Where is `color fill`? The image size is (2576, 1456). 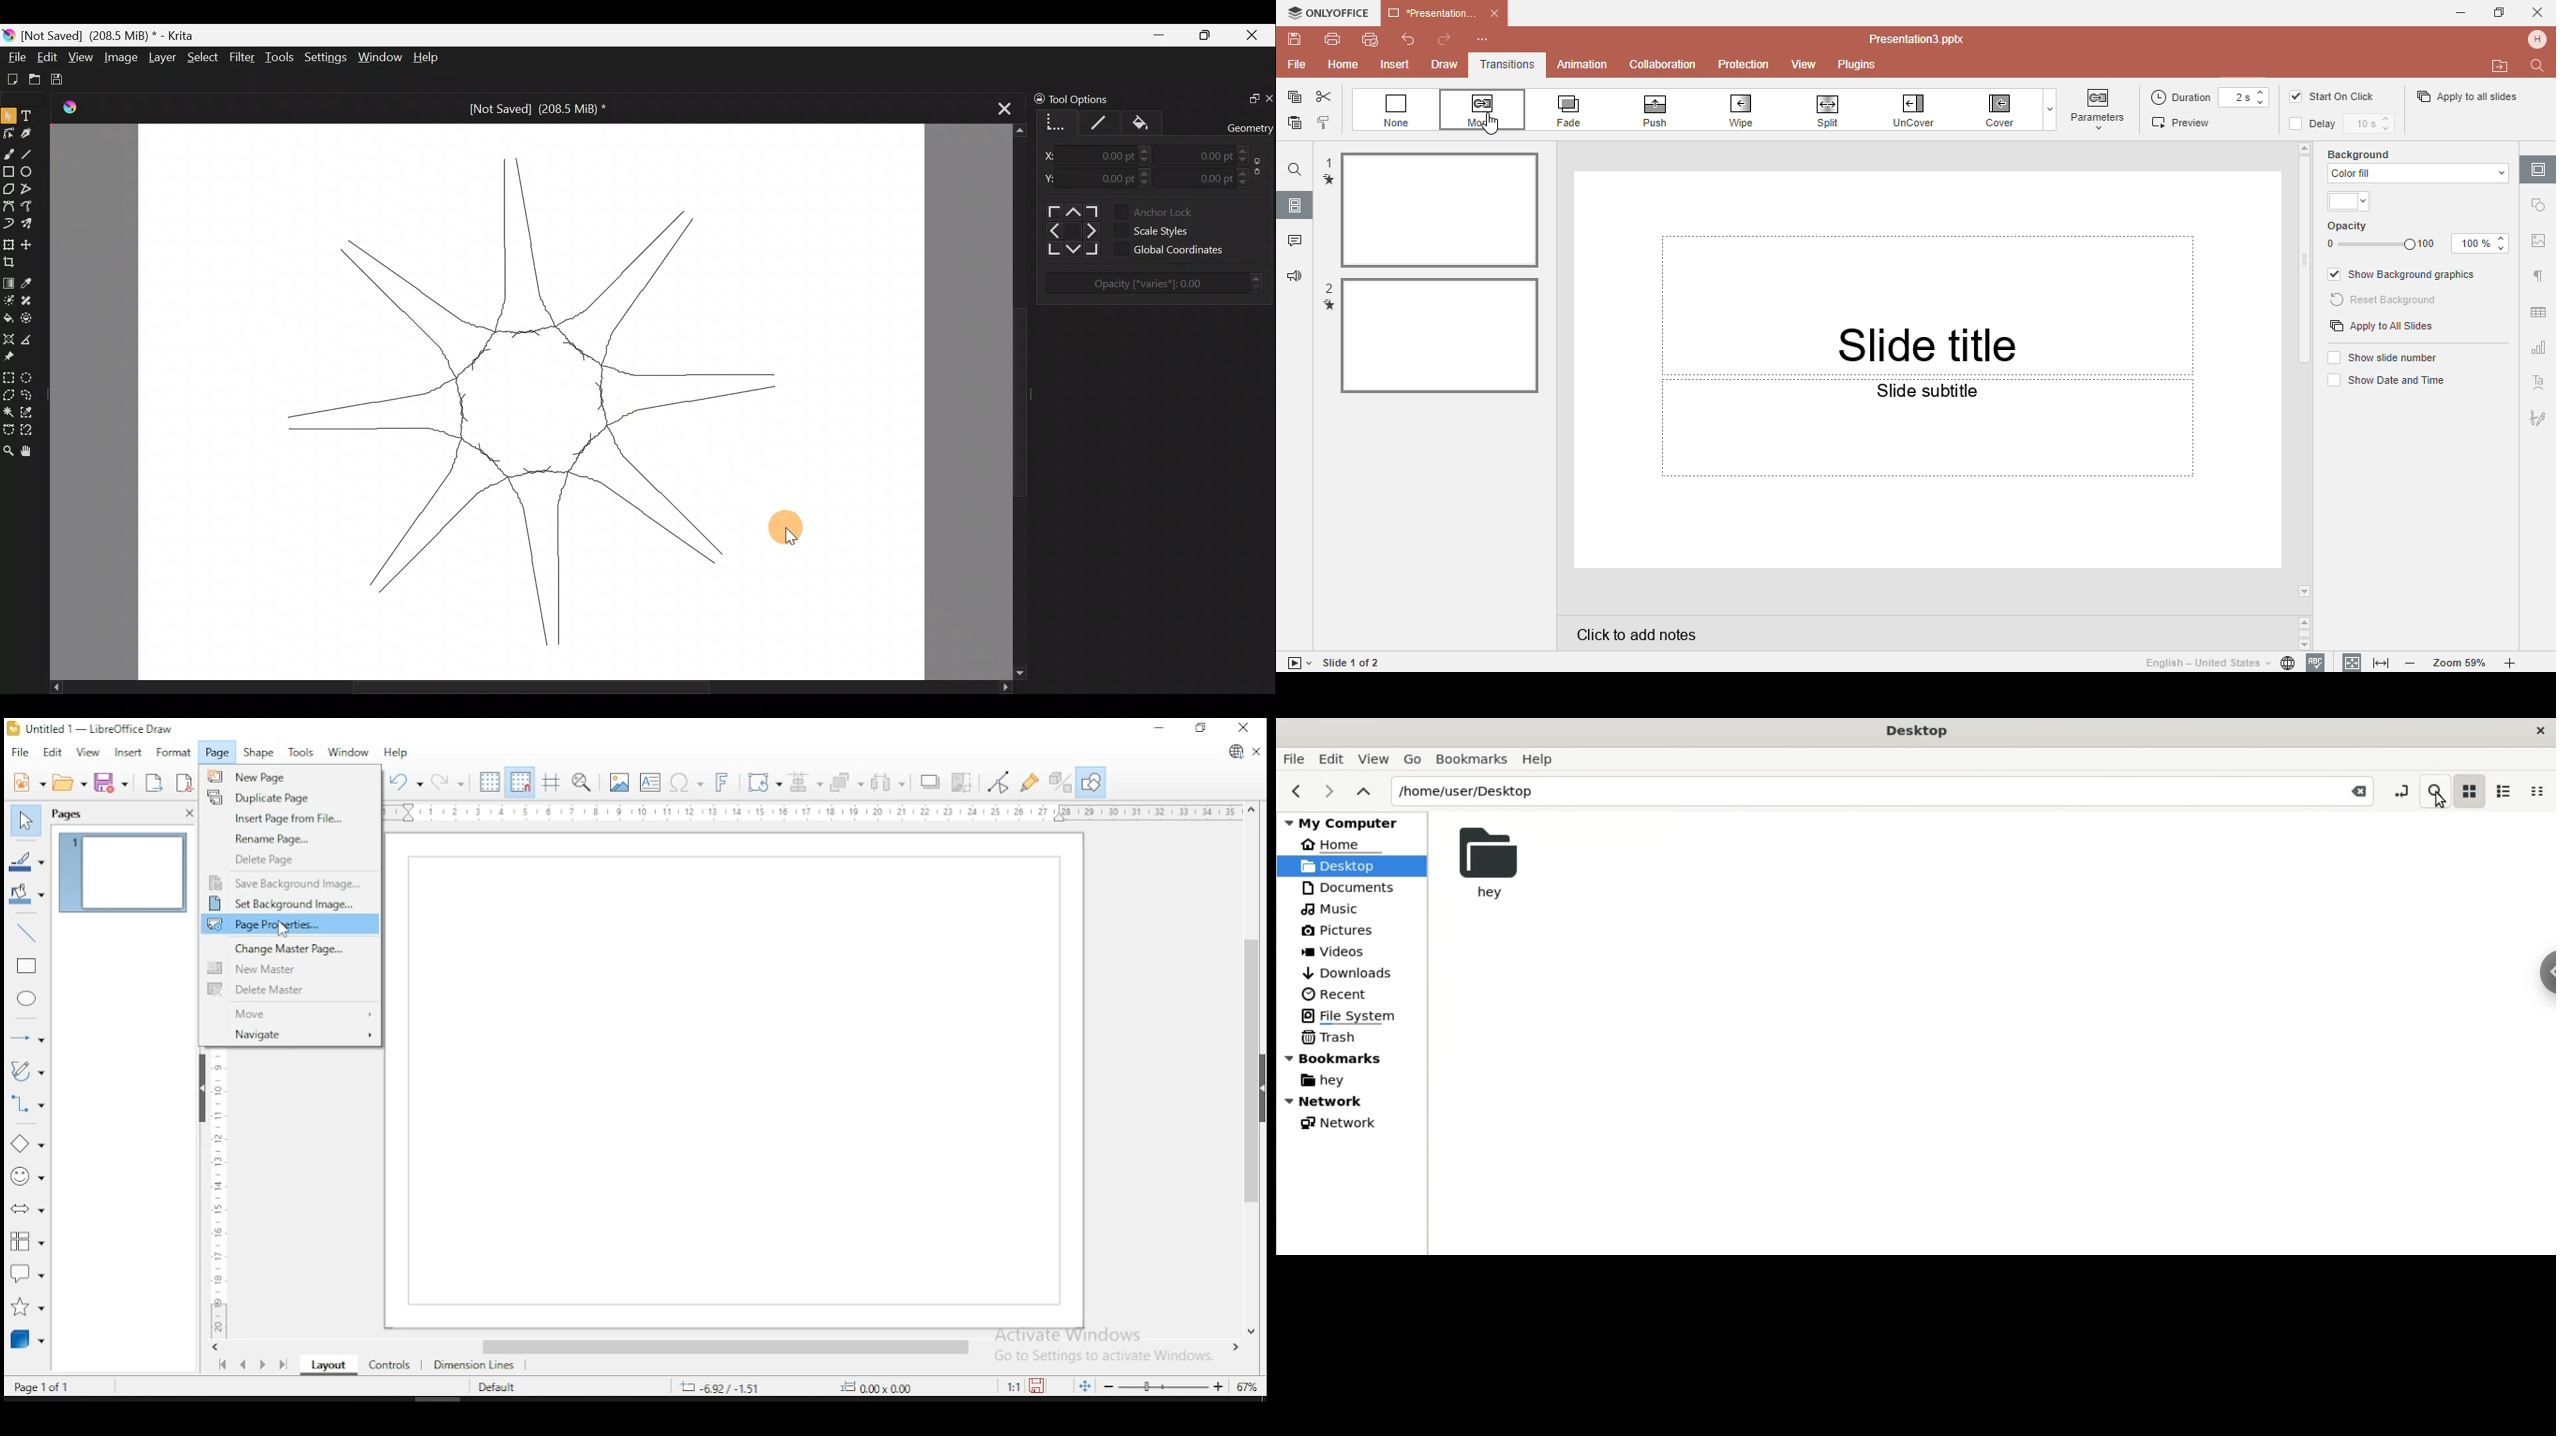
color fill is located at coordinates (2415, 173).